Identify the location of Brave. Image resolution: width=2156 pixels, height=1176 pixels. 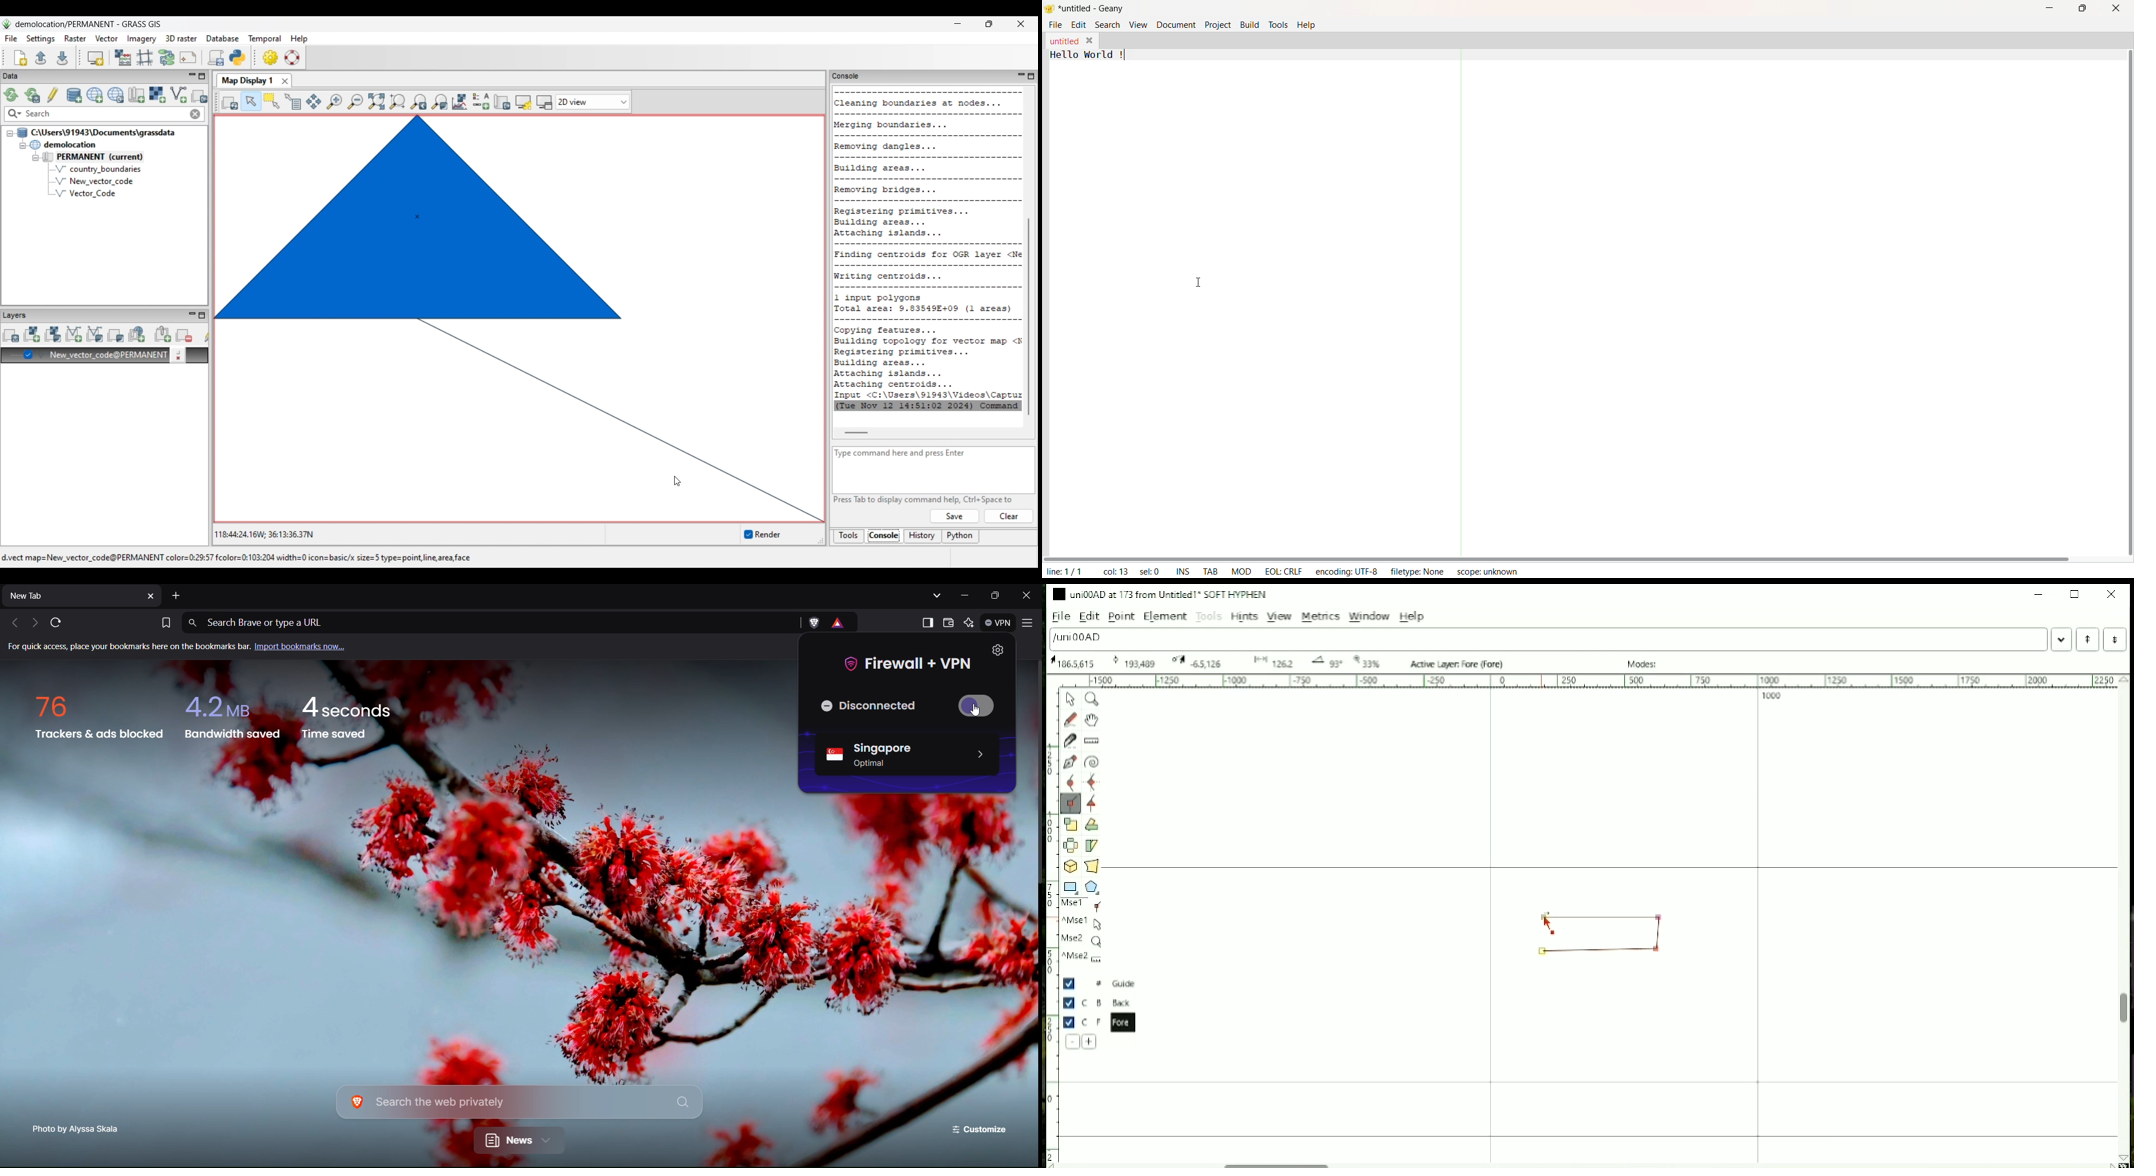
(814, 621).